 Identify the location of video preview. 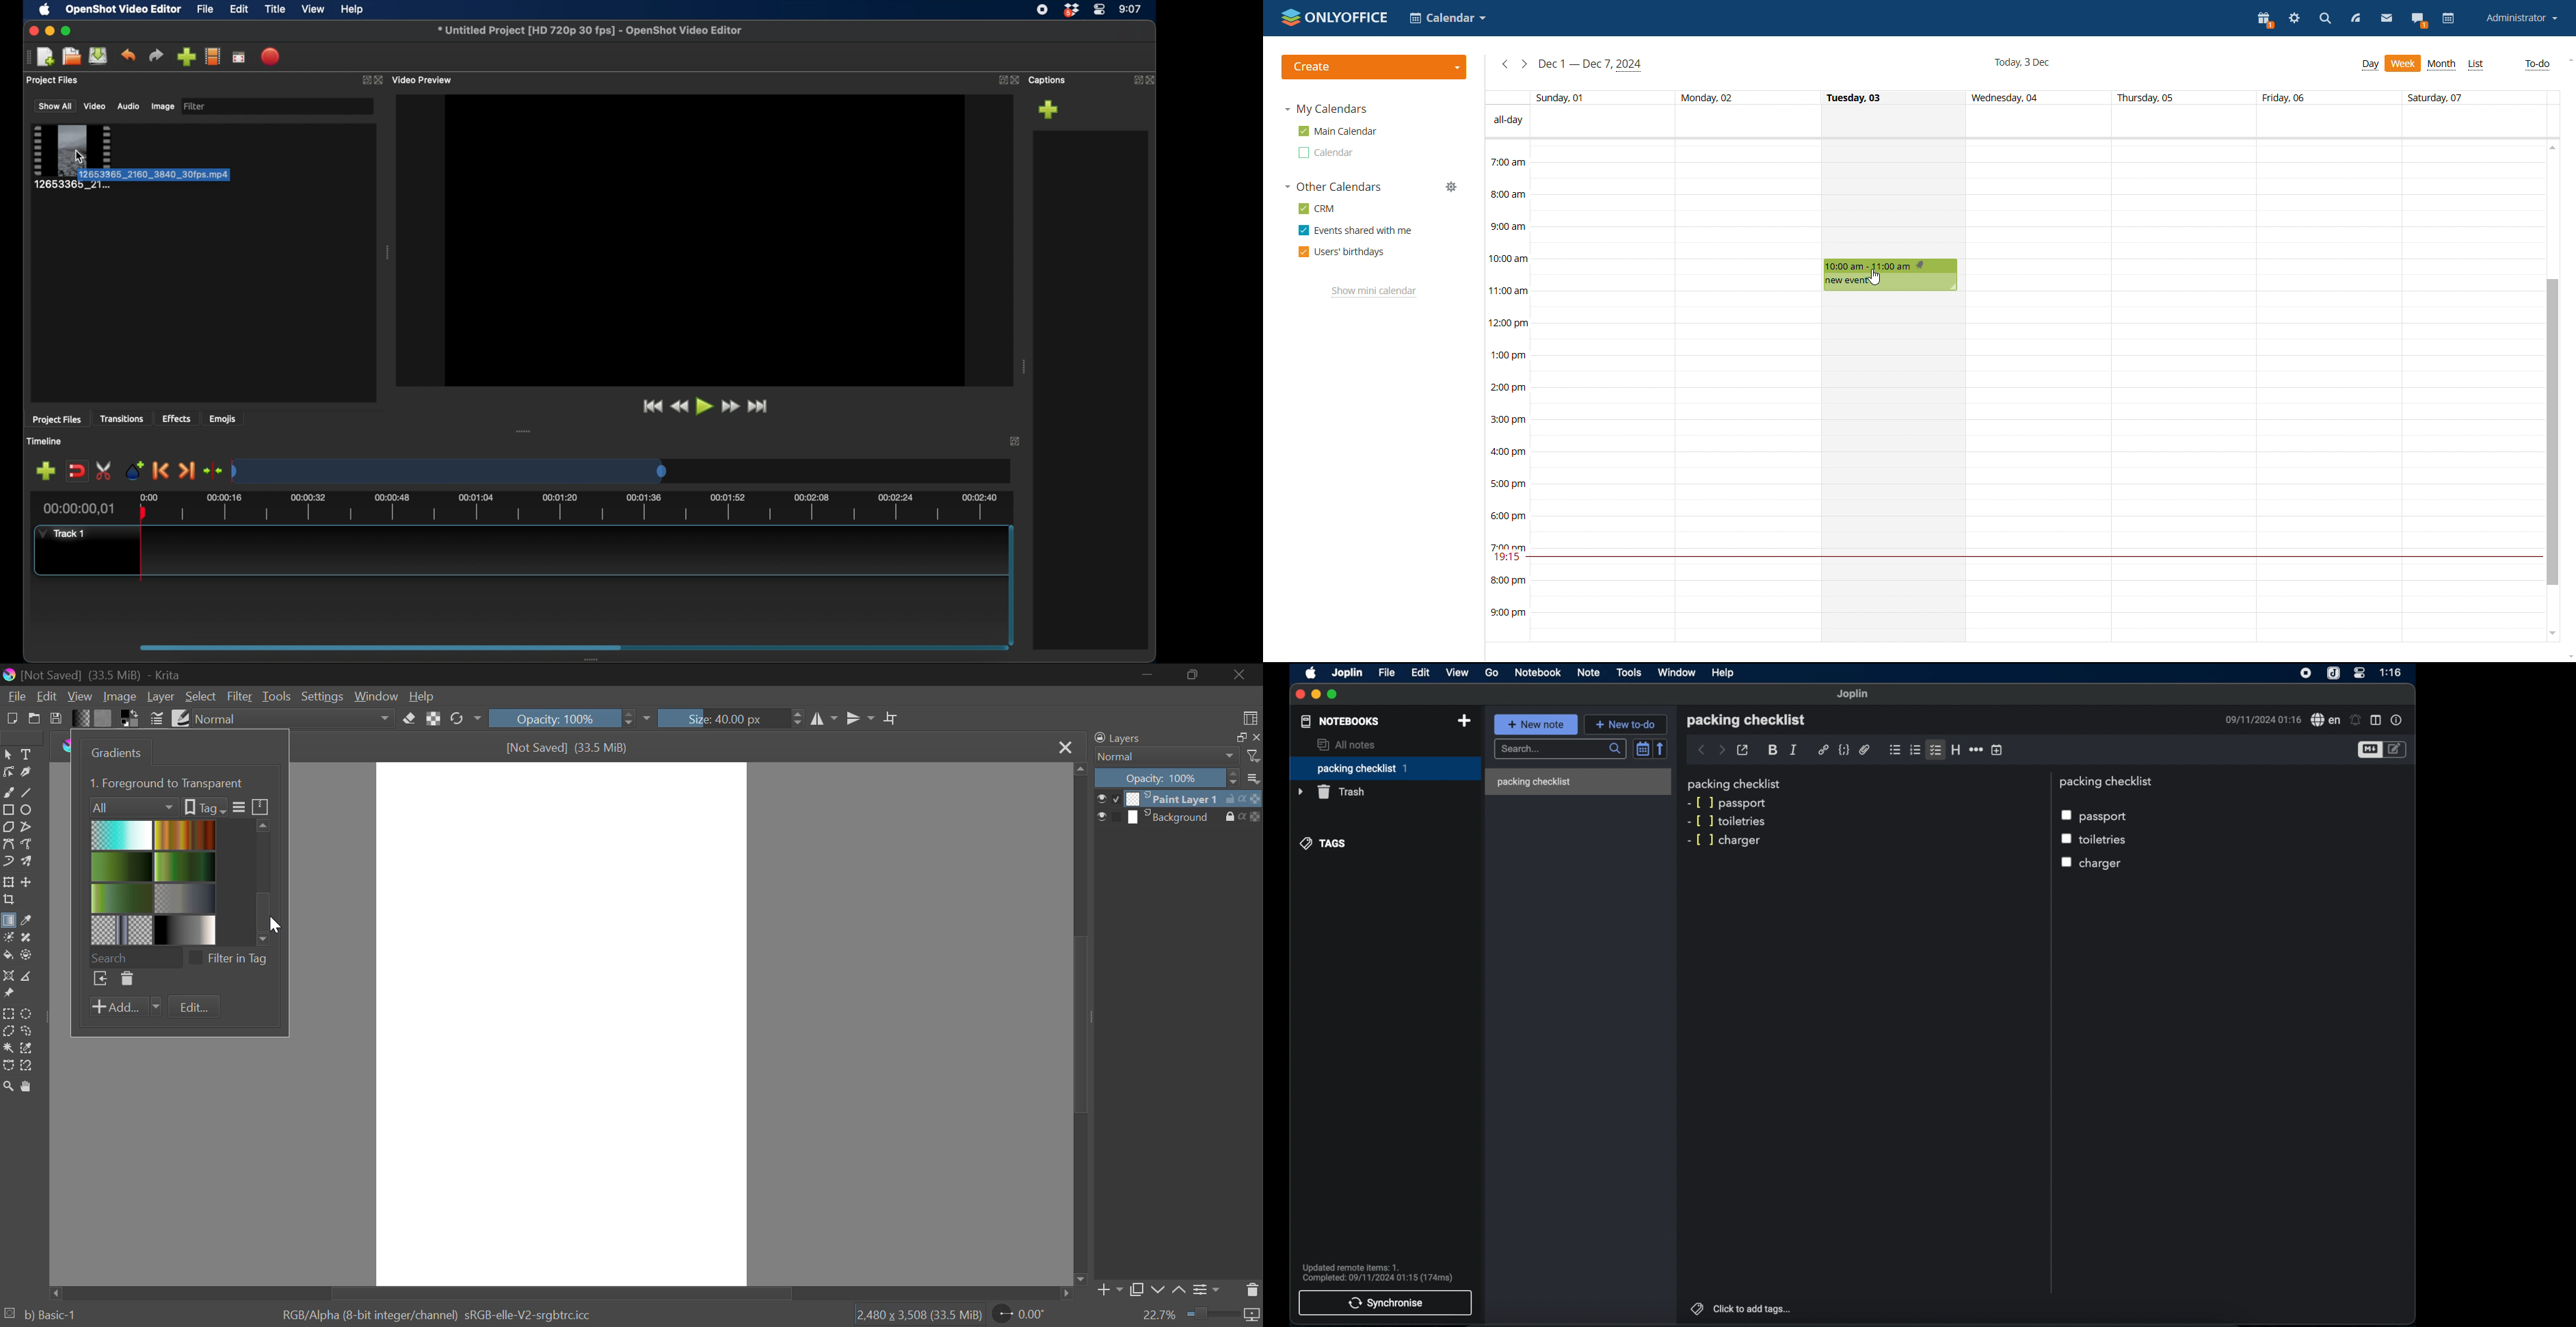
(704, 241).